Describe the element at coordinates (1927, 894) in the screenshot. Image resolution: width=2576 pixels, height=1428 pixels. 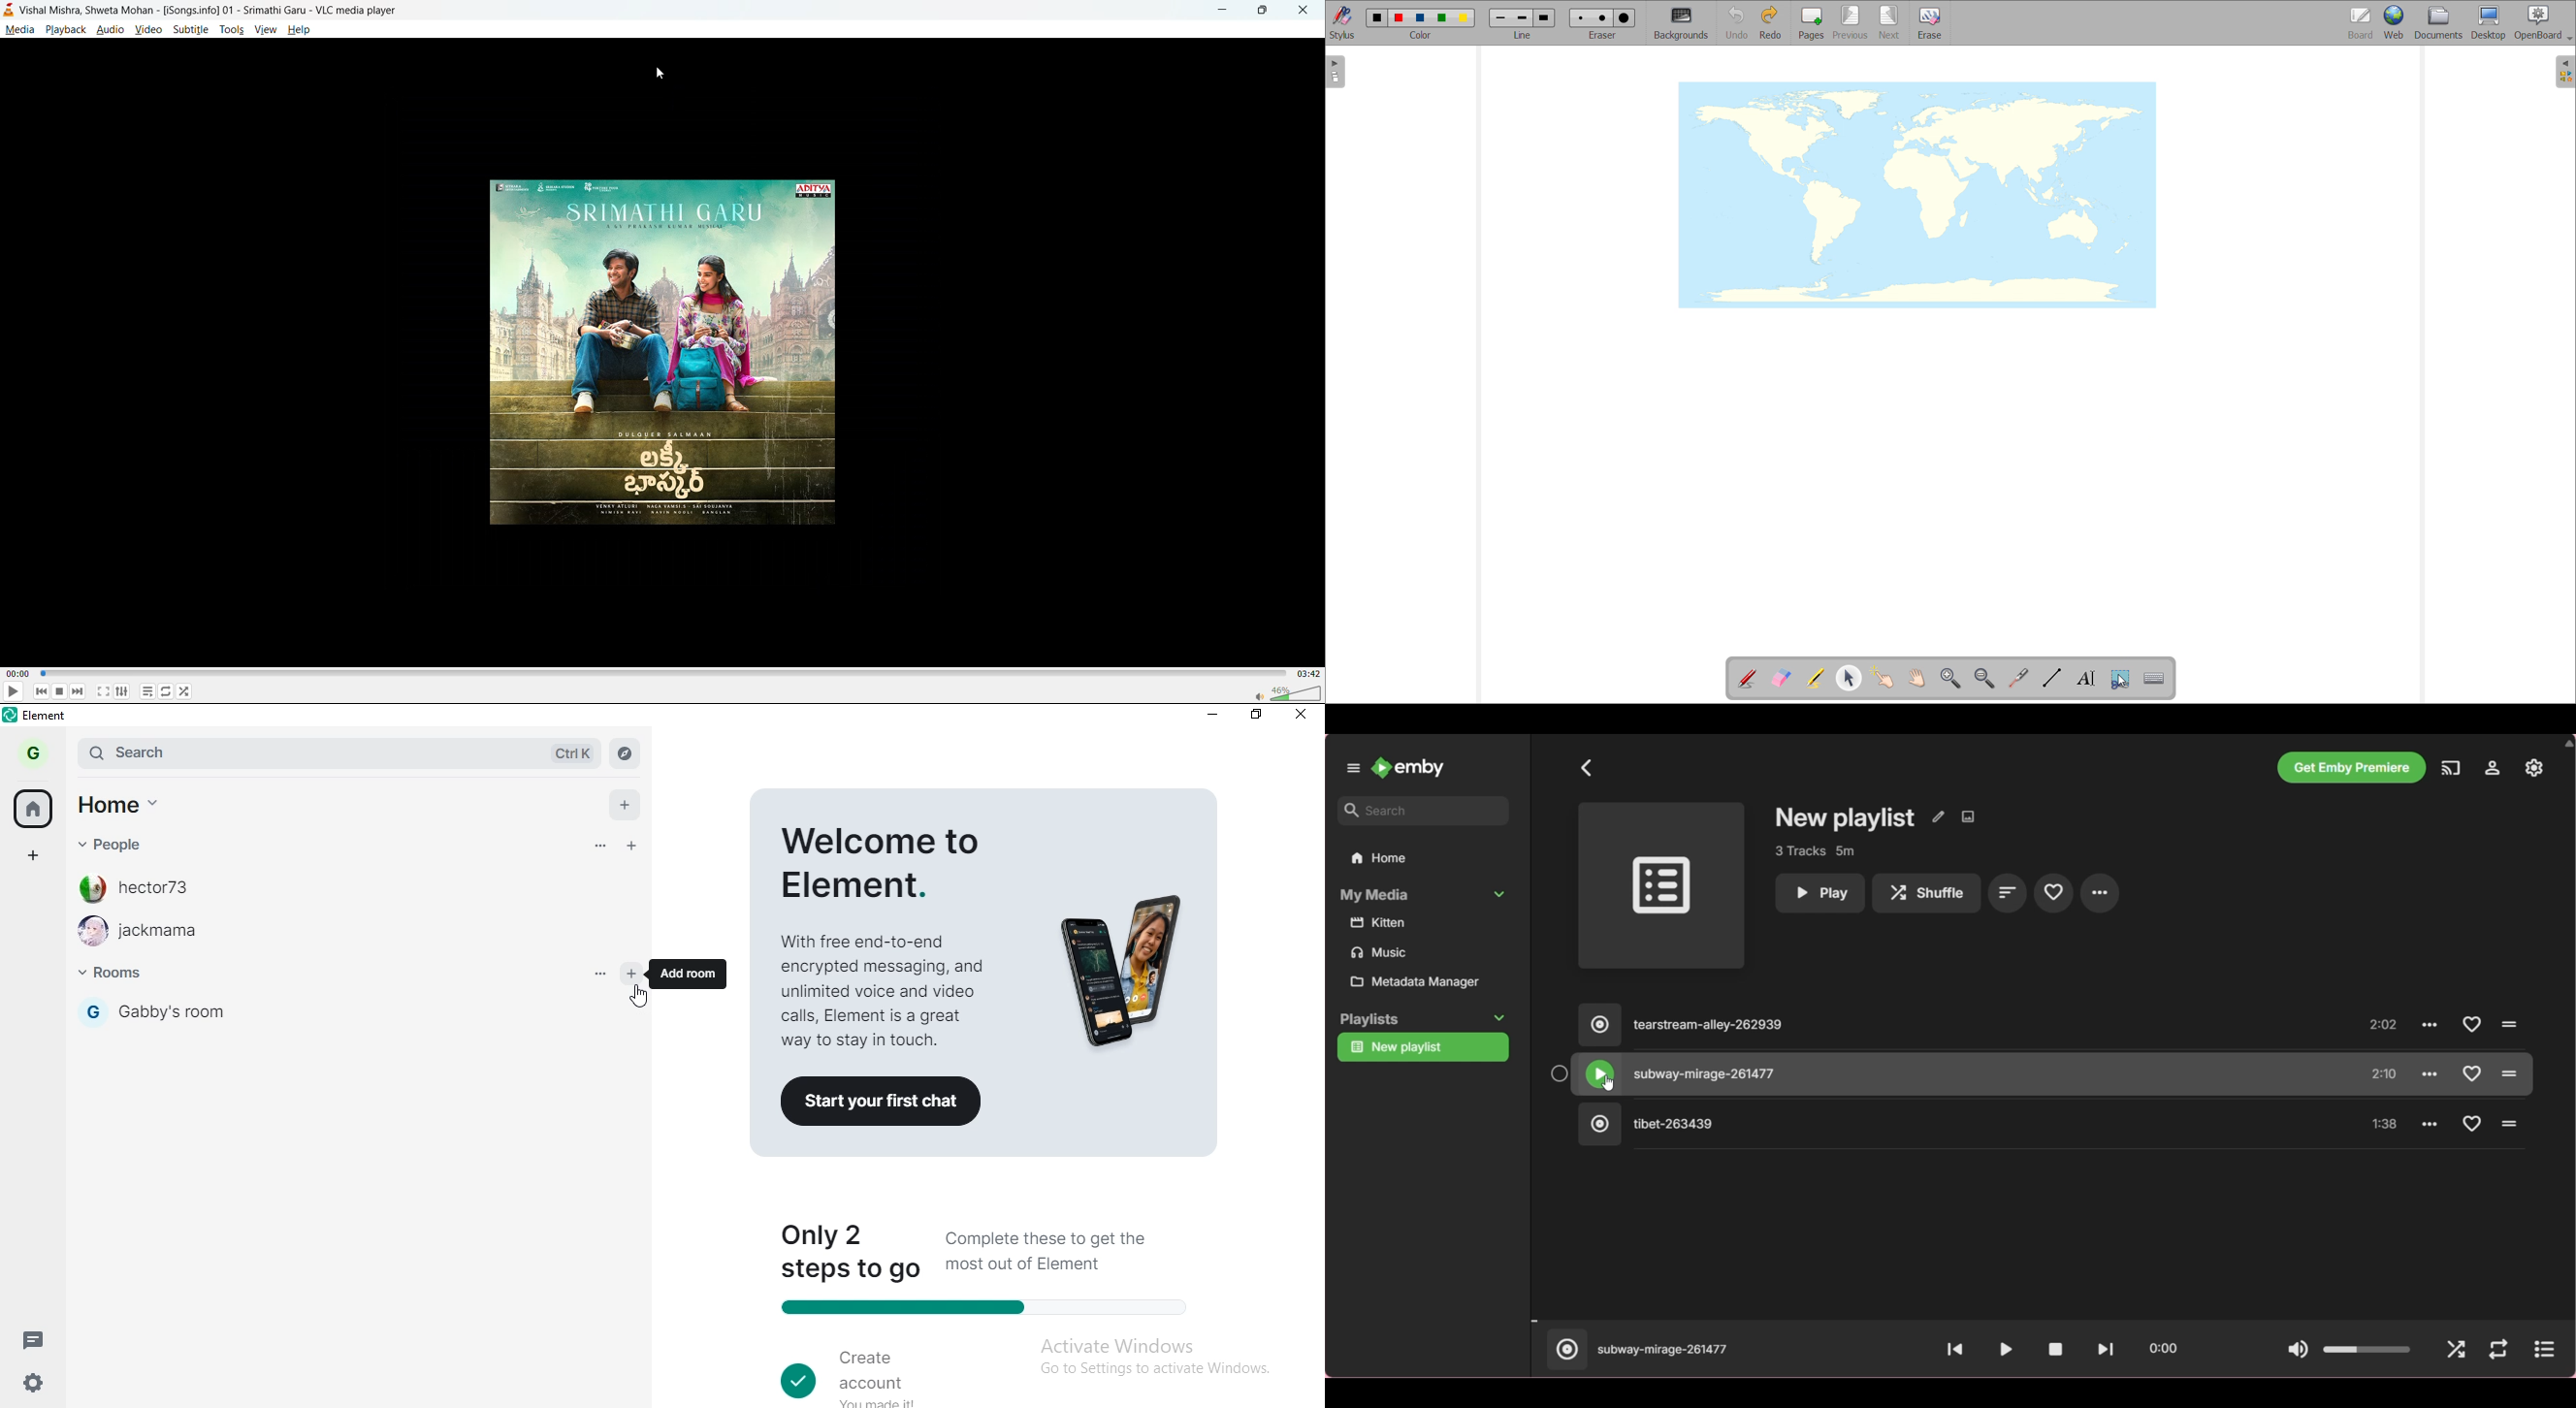
I see `Shuffle` at that location.